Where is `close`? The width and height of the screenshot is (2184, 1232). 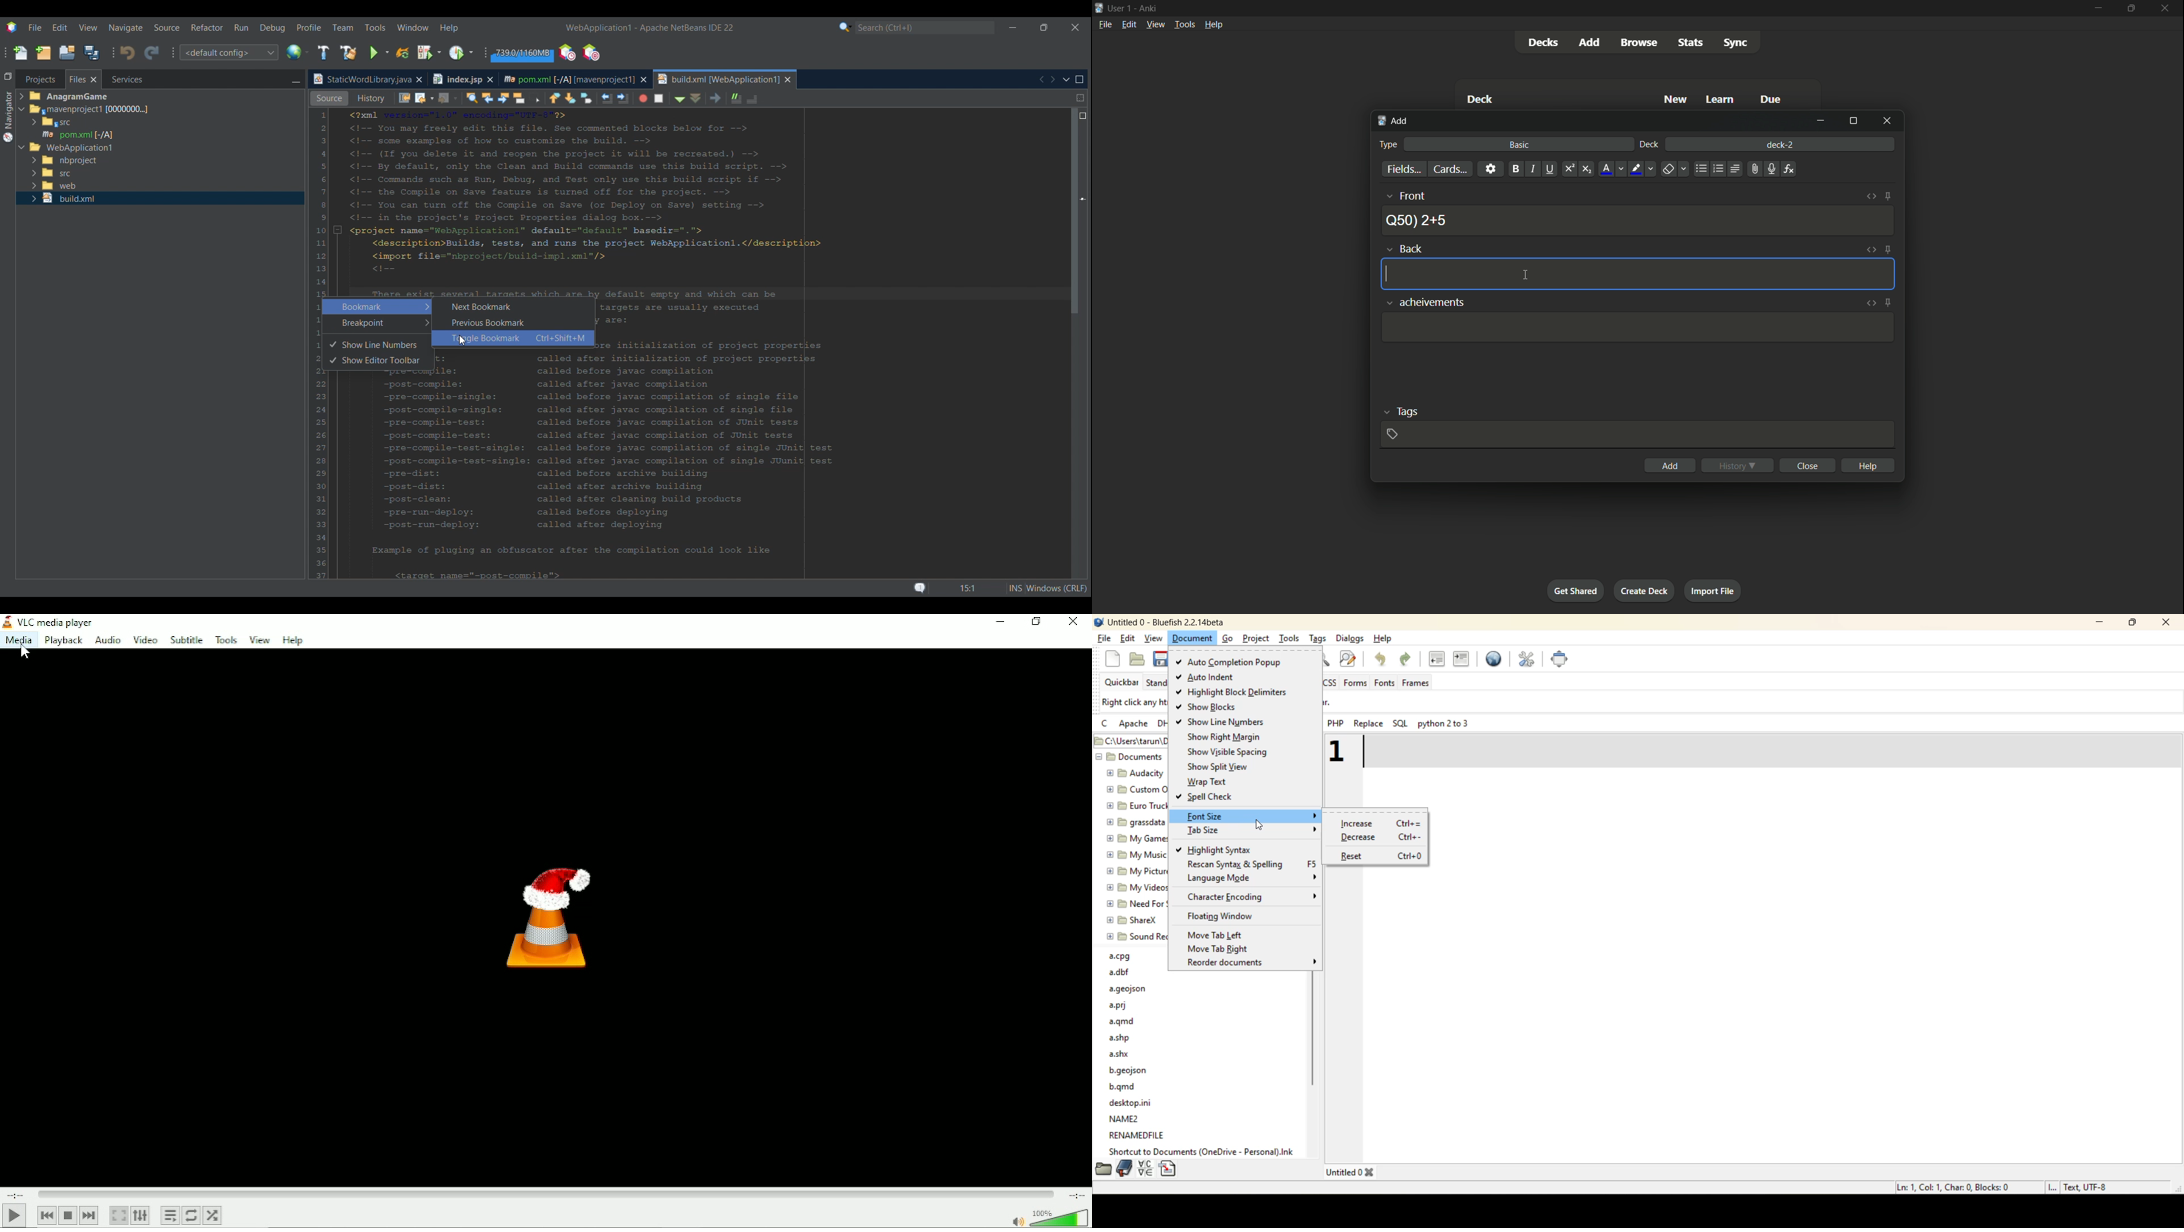
close is located at coordinates (1807, 465).